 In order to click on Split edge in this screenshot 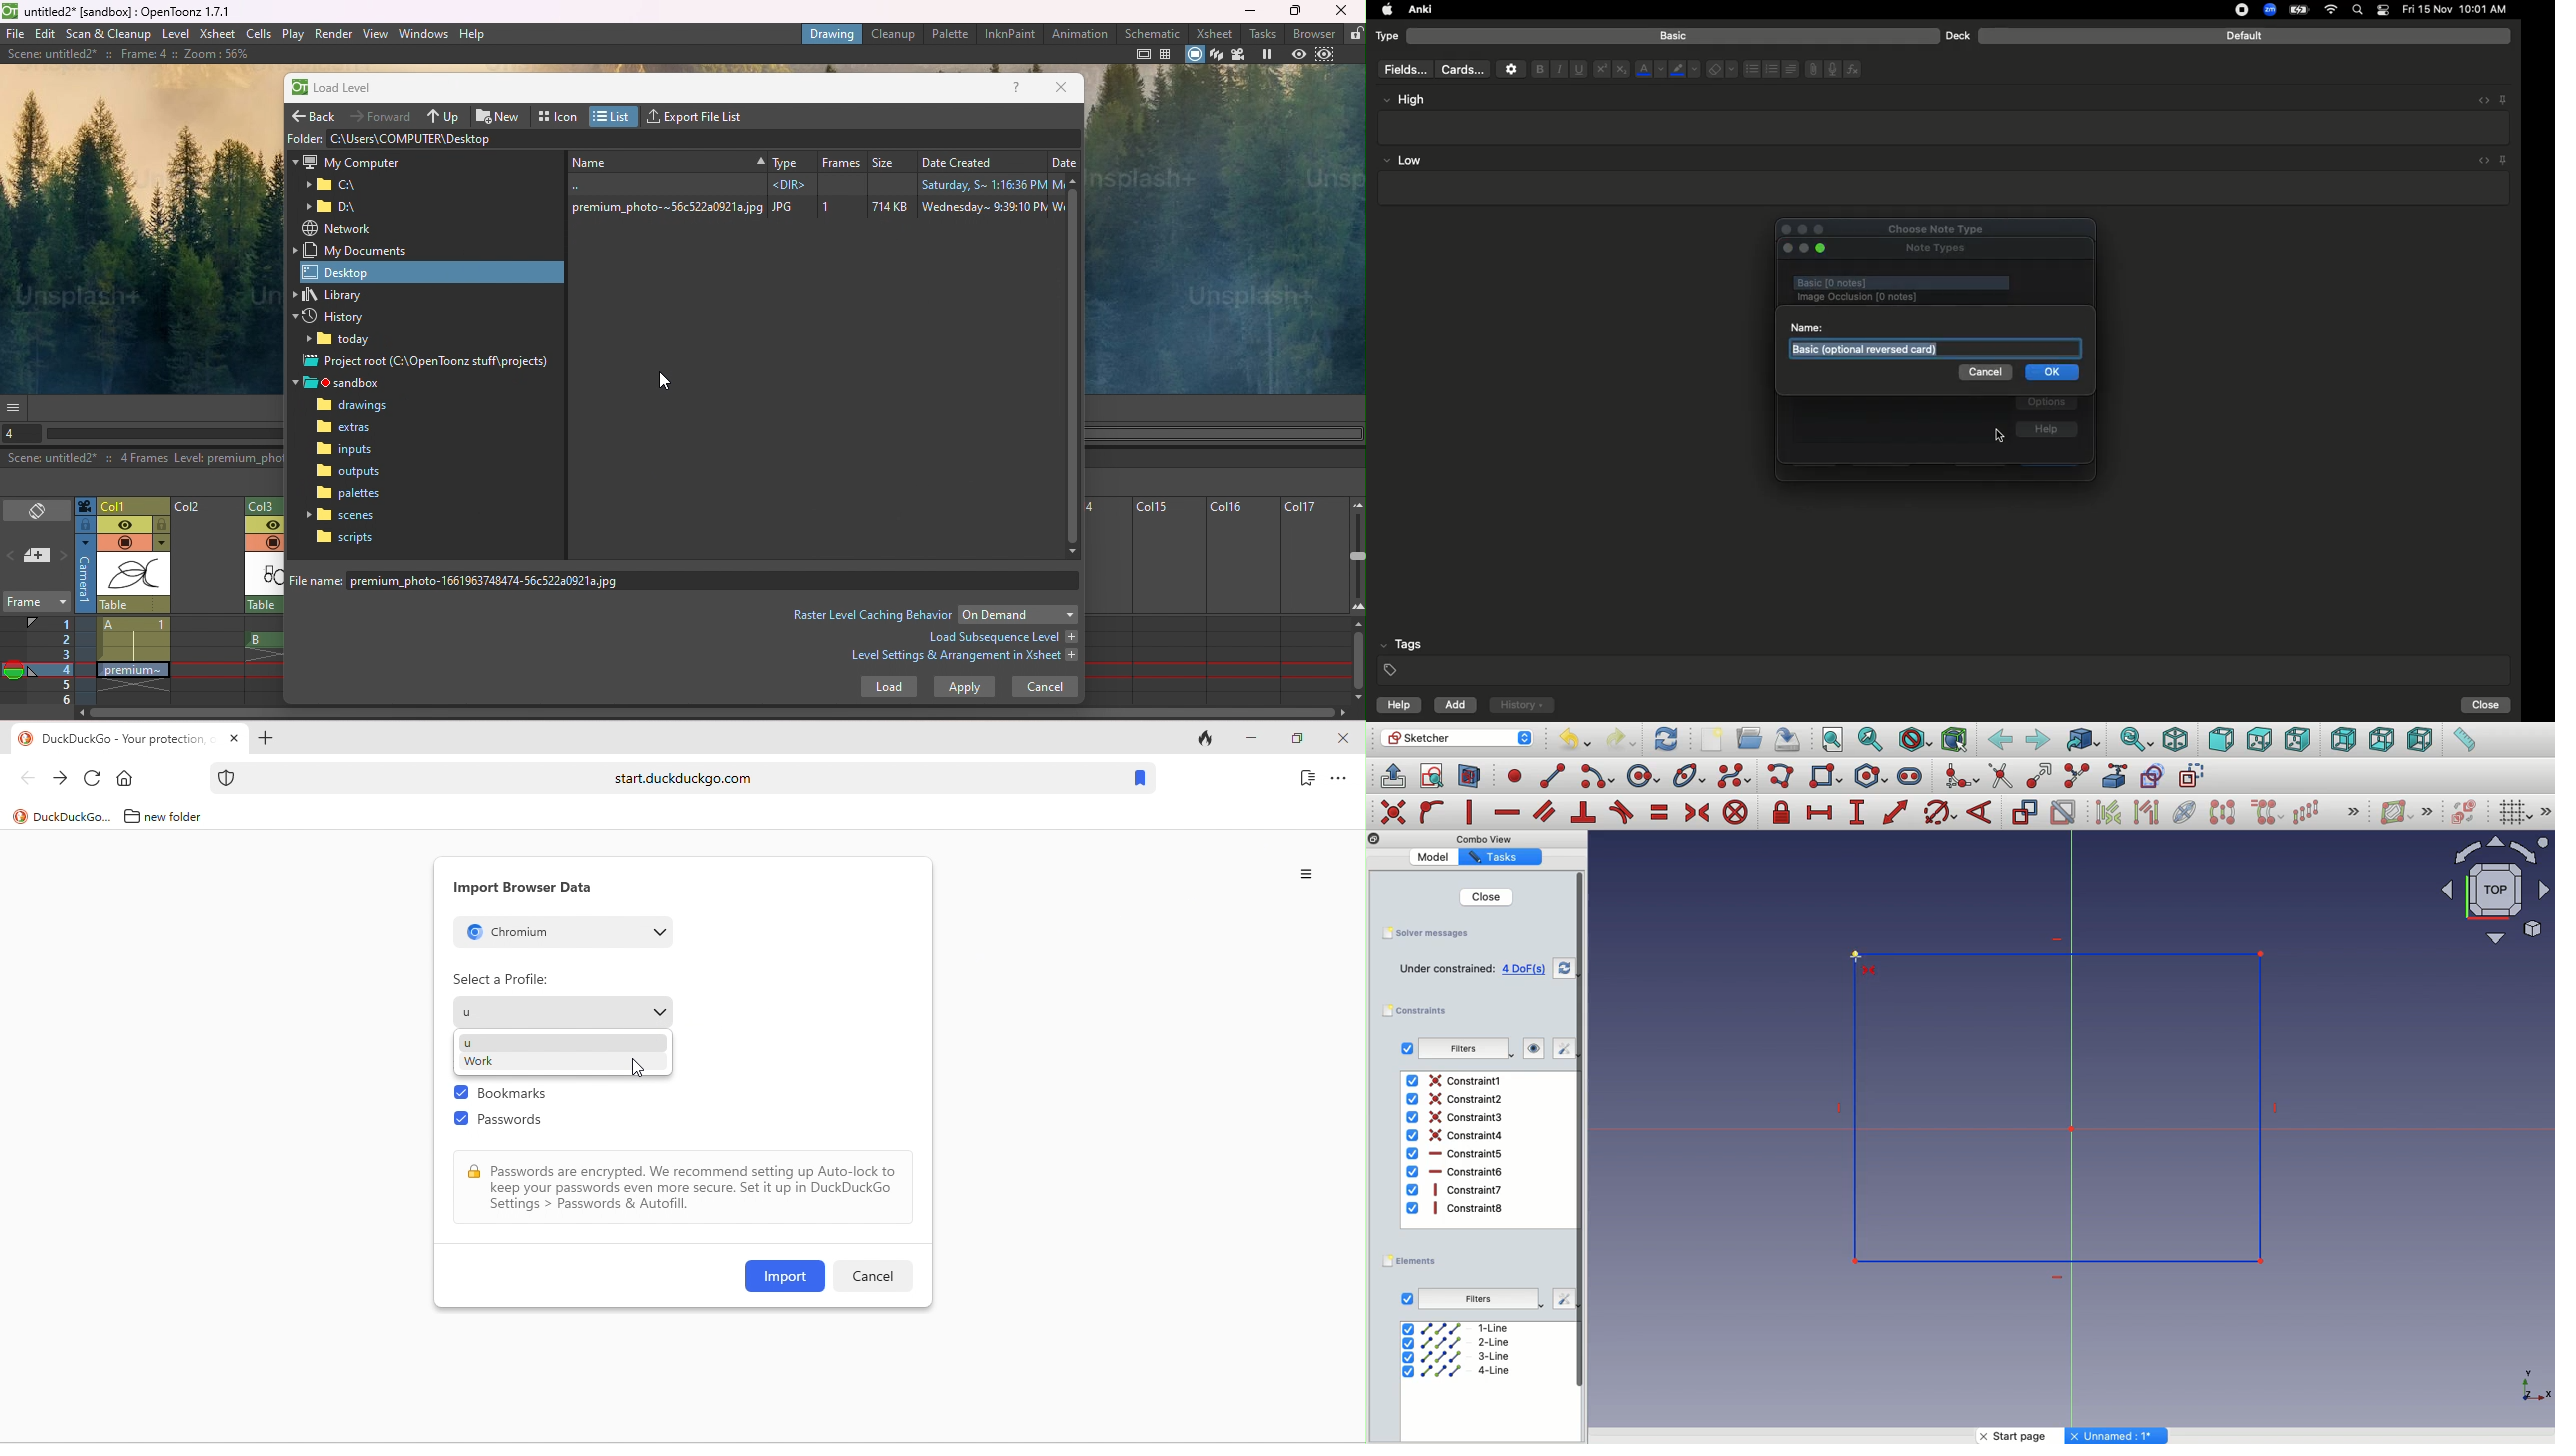, I will do `click(2076, 777)`.